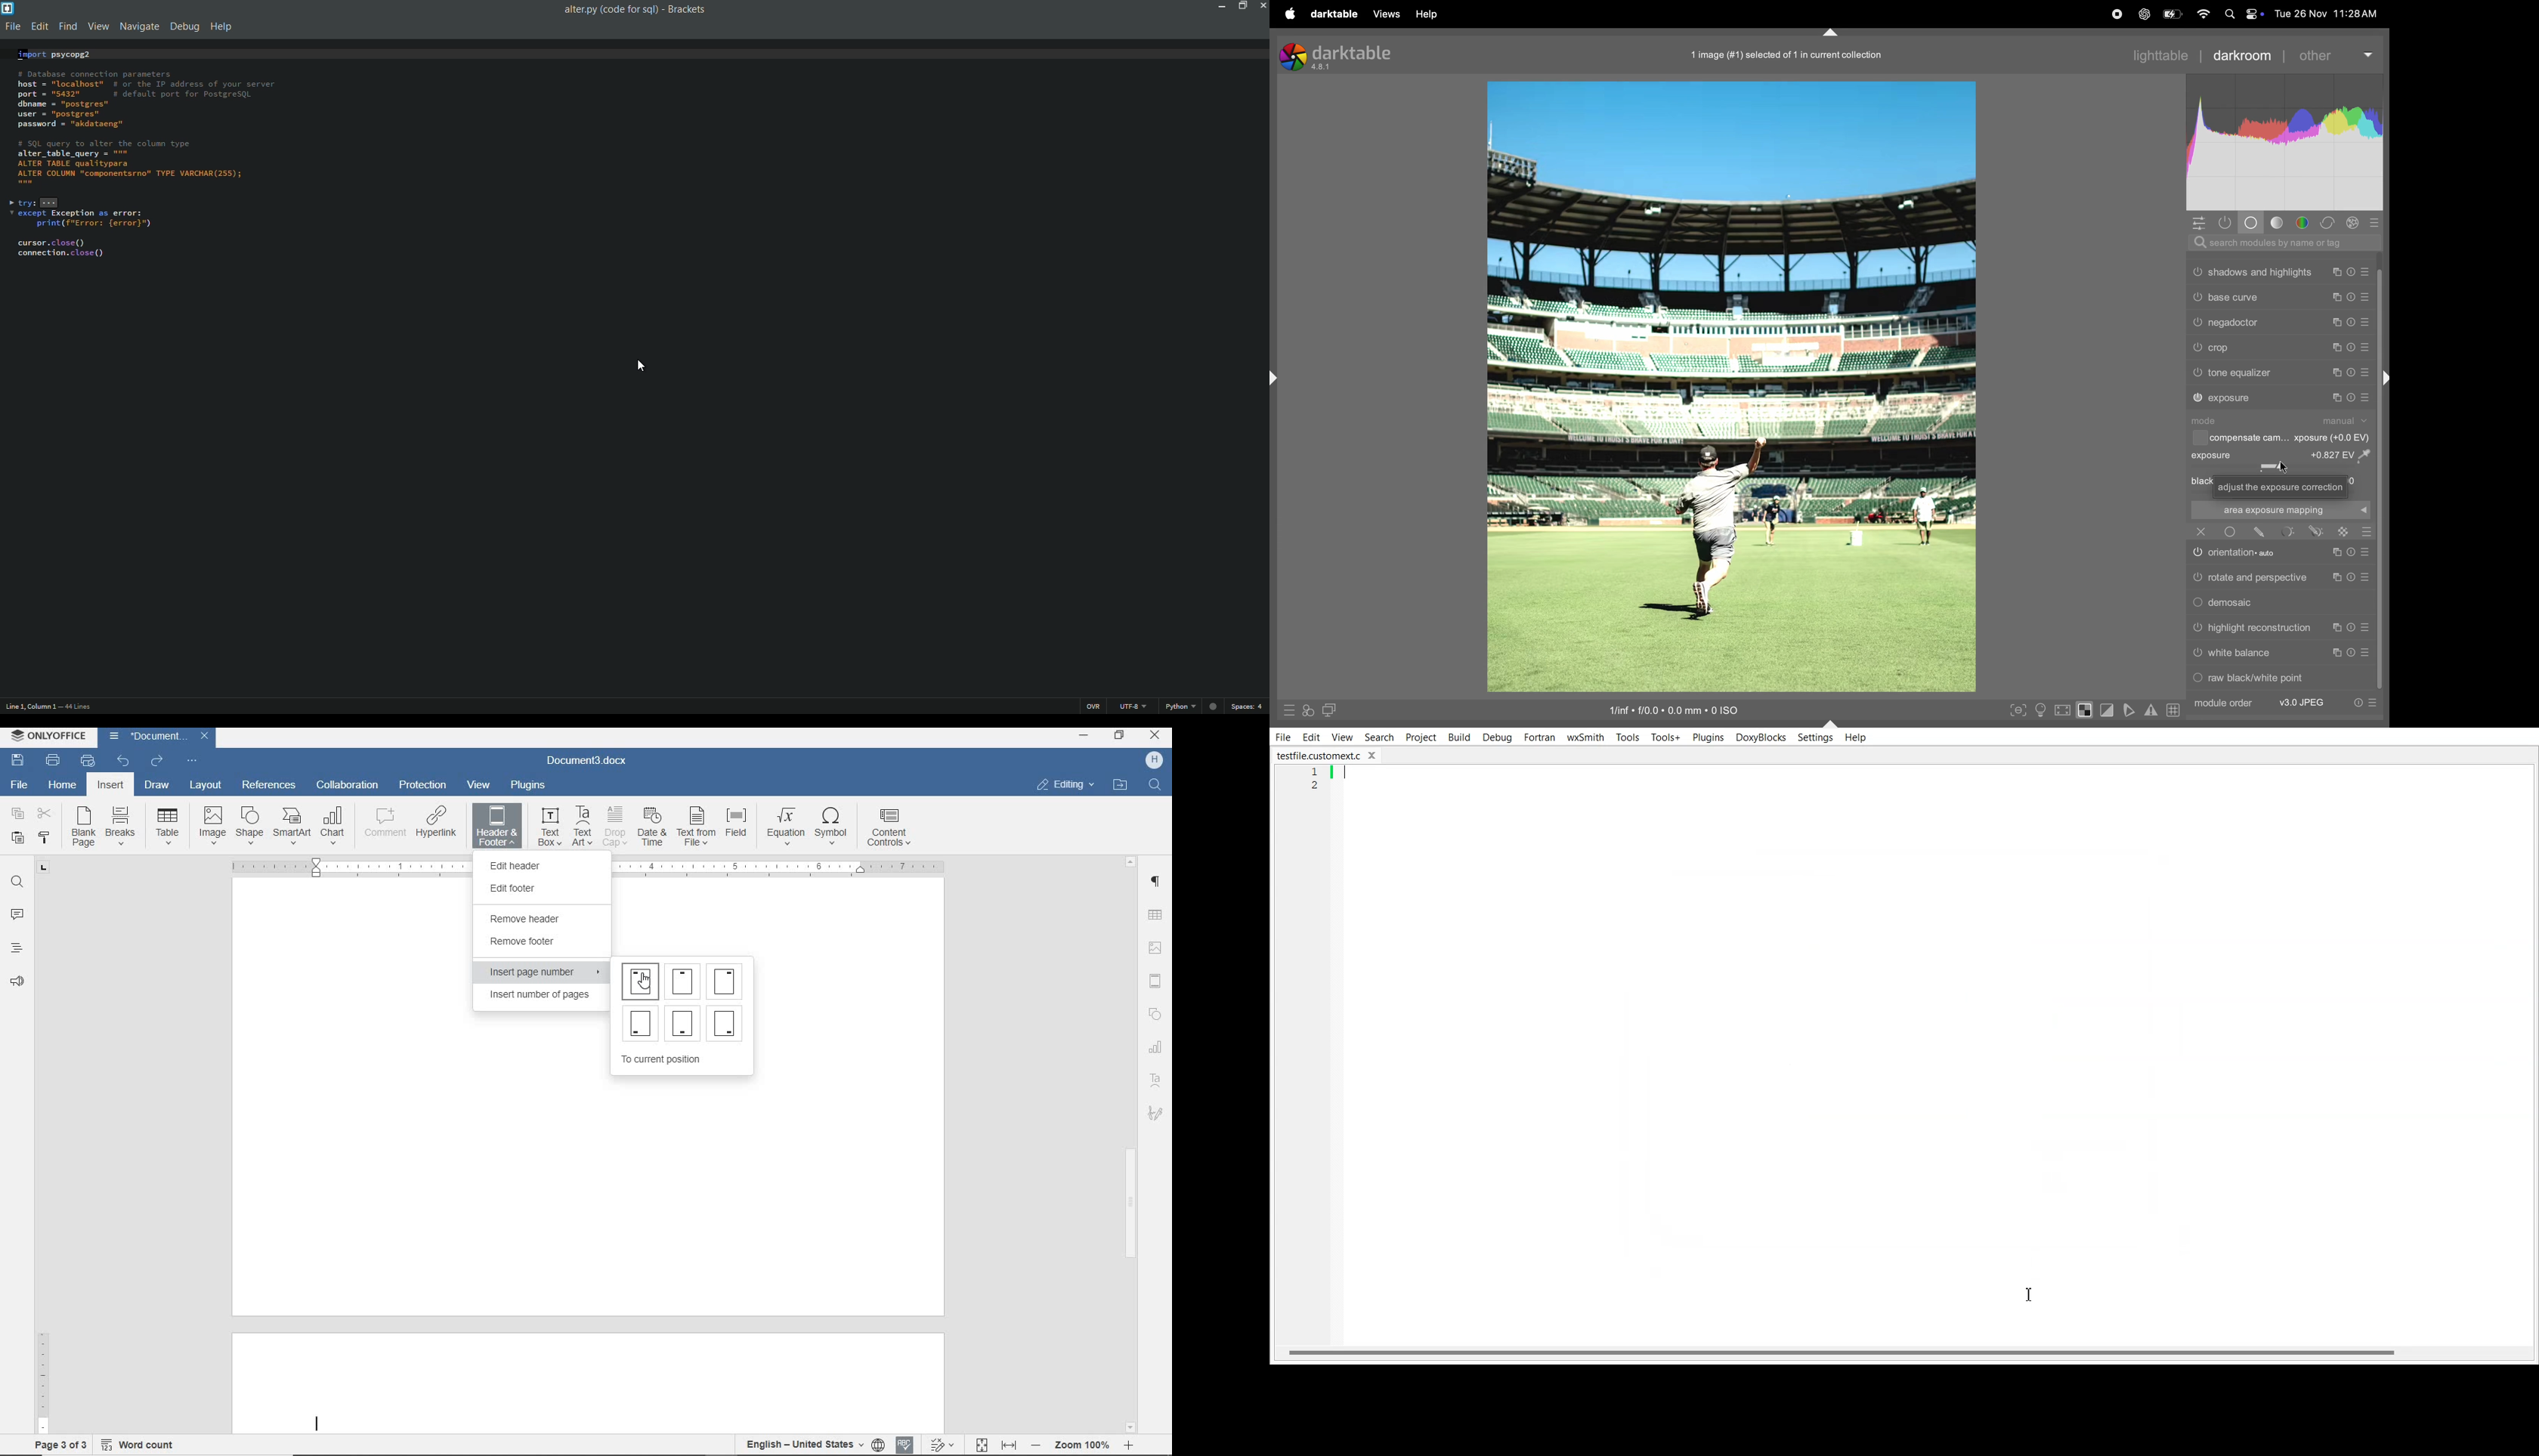  Describe the element at coordinates (63, 786) in the screenshot. I see `HOME` at that location.